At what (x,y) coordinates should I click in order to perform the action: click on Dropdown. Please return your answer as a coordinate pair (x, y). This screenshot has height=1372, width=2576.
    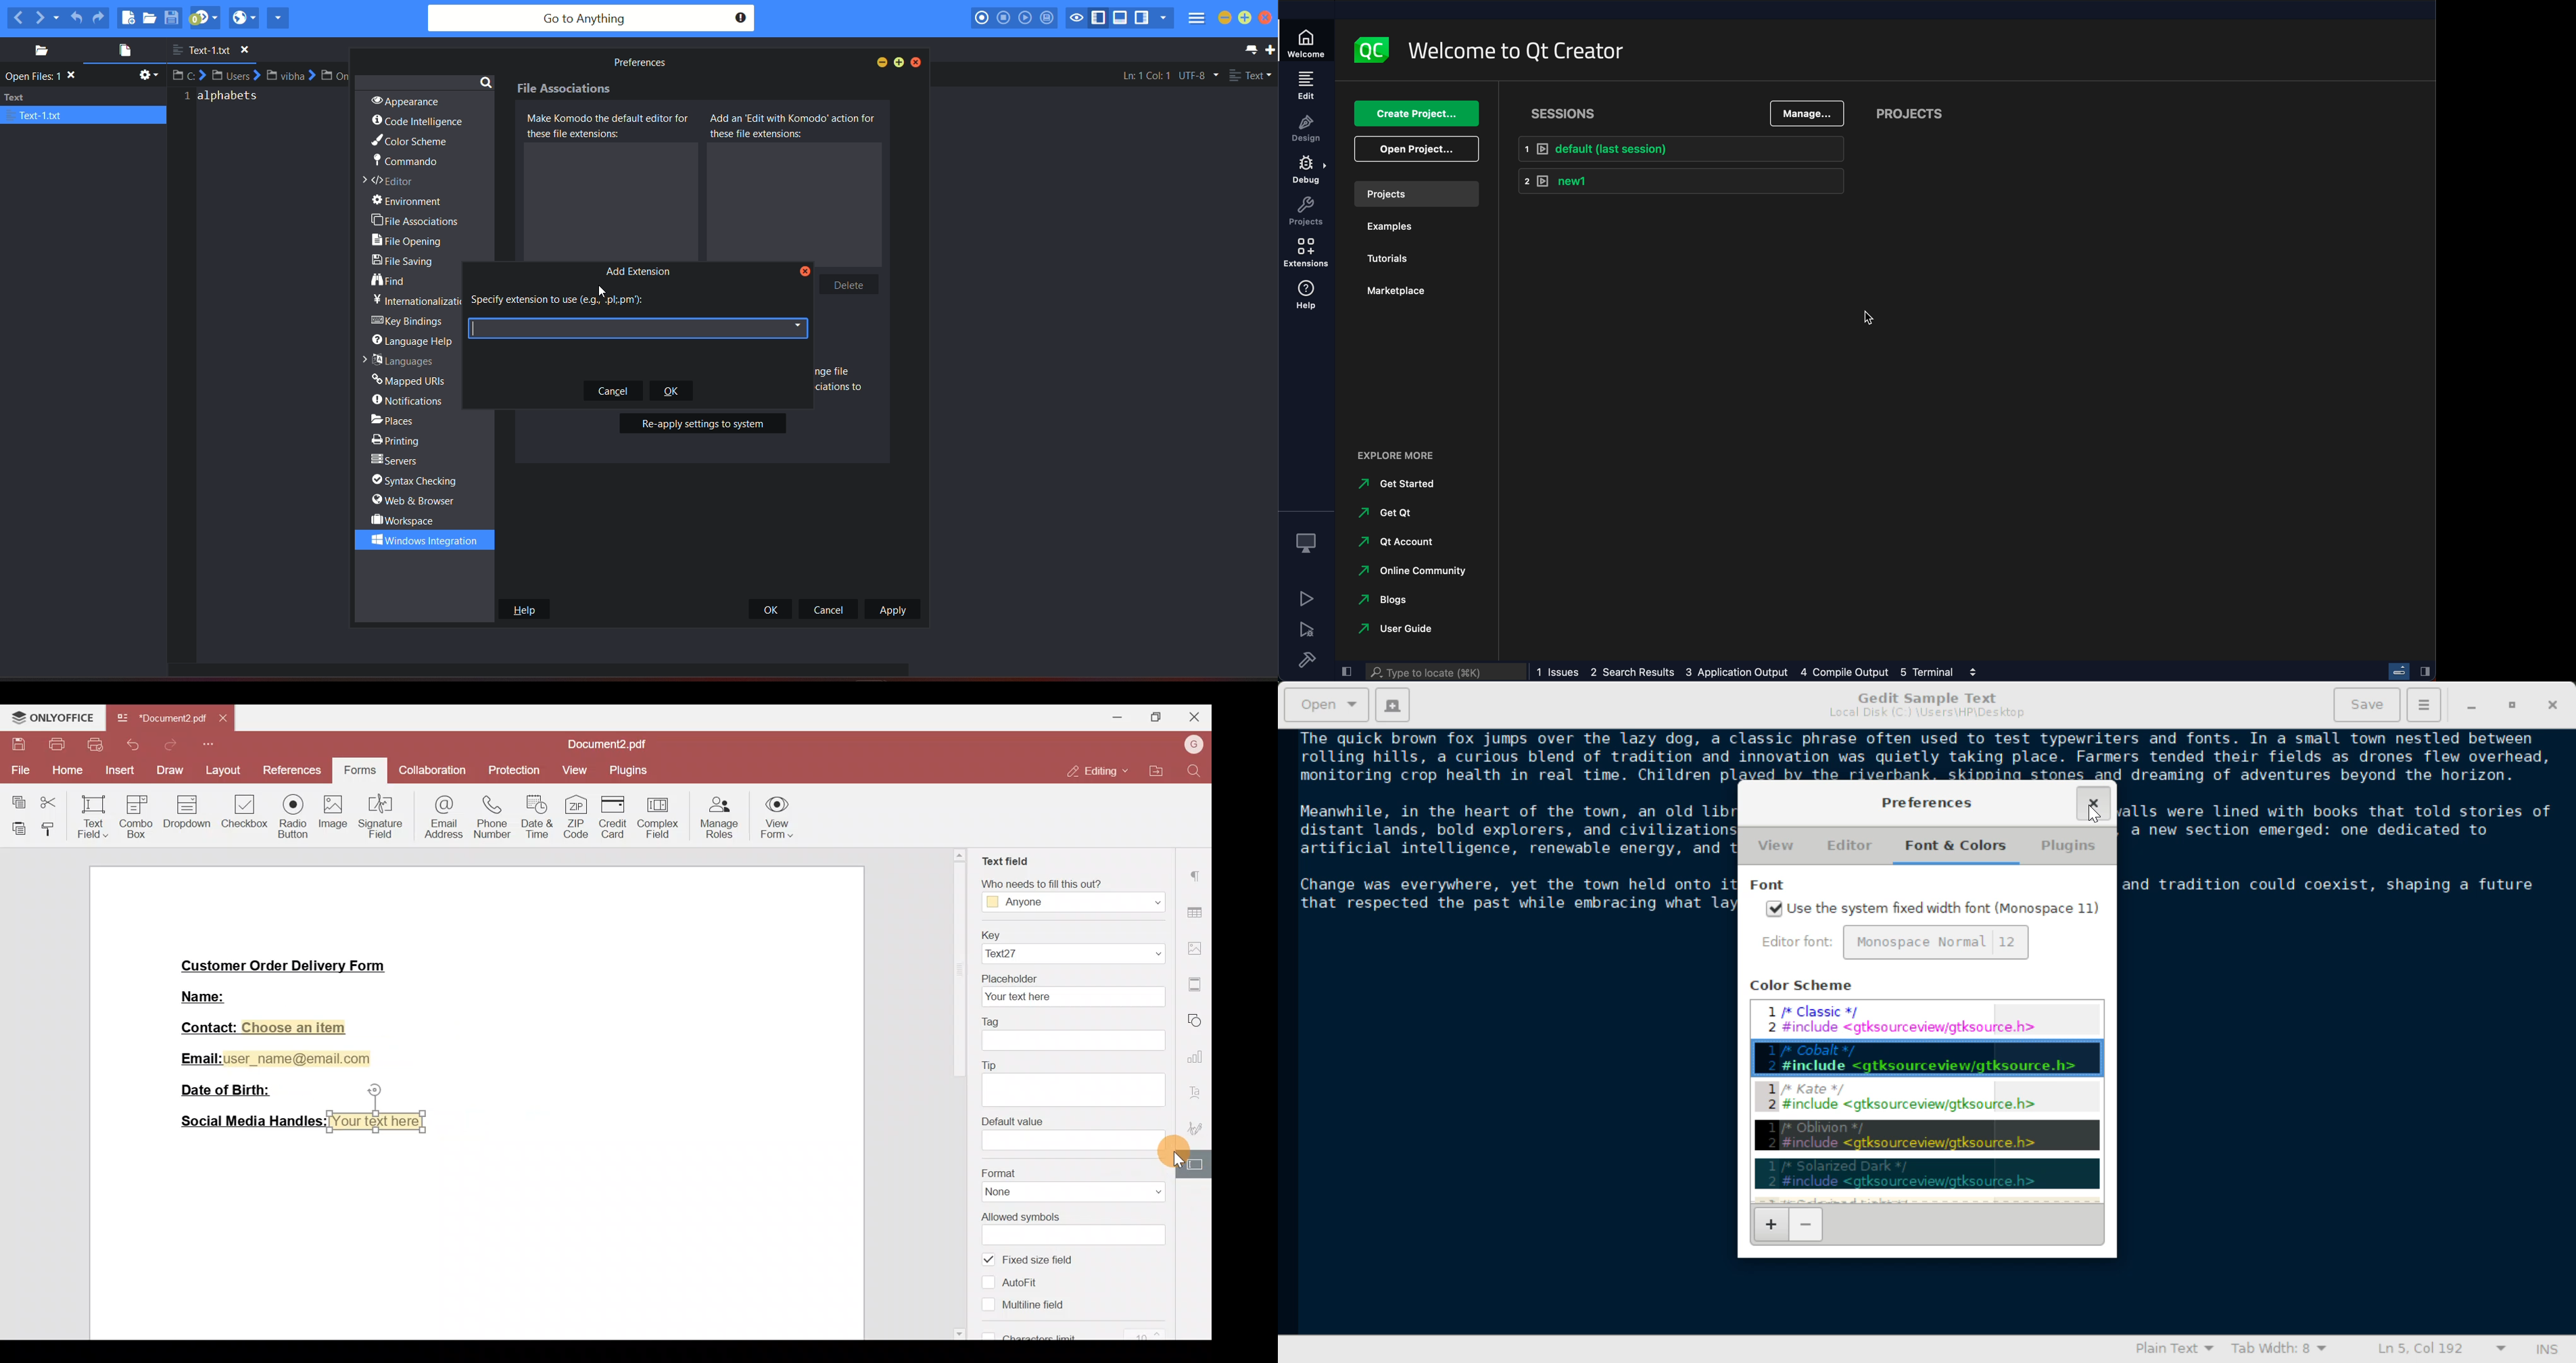
    Looking at the image, I should click on (189, 813).